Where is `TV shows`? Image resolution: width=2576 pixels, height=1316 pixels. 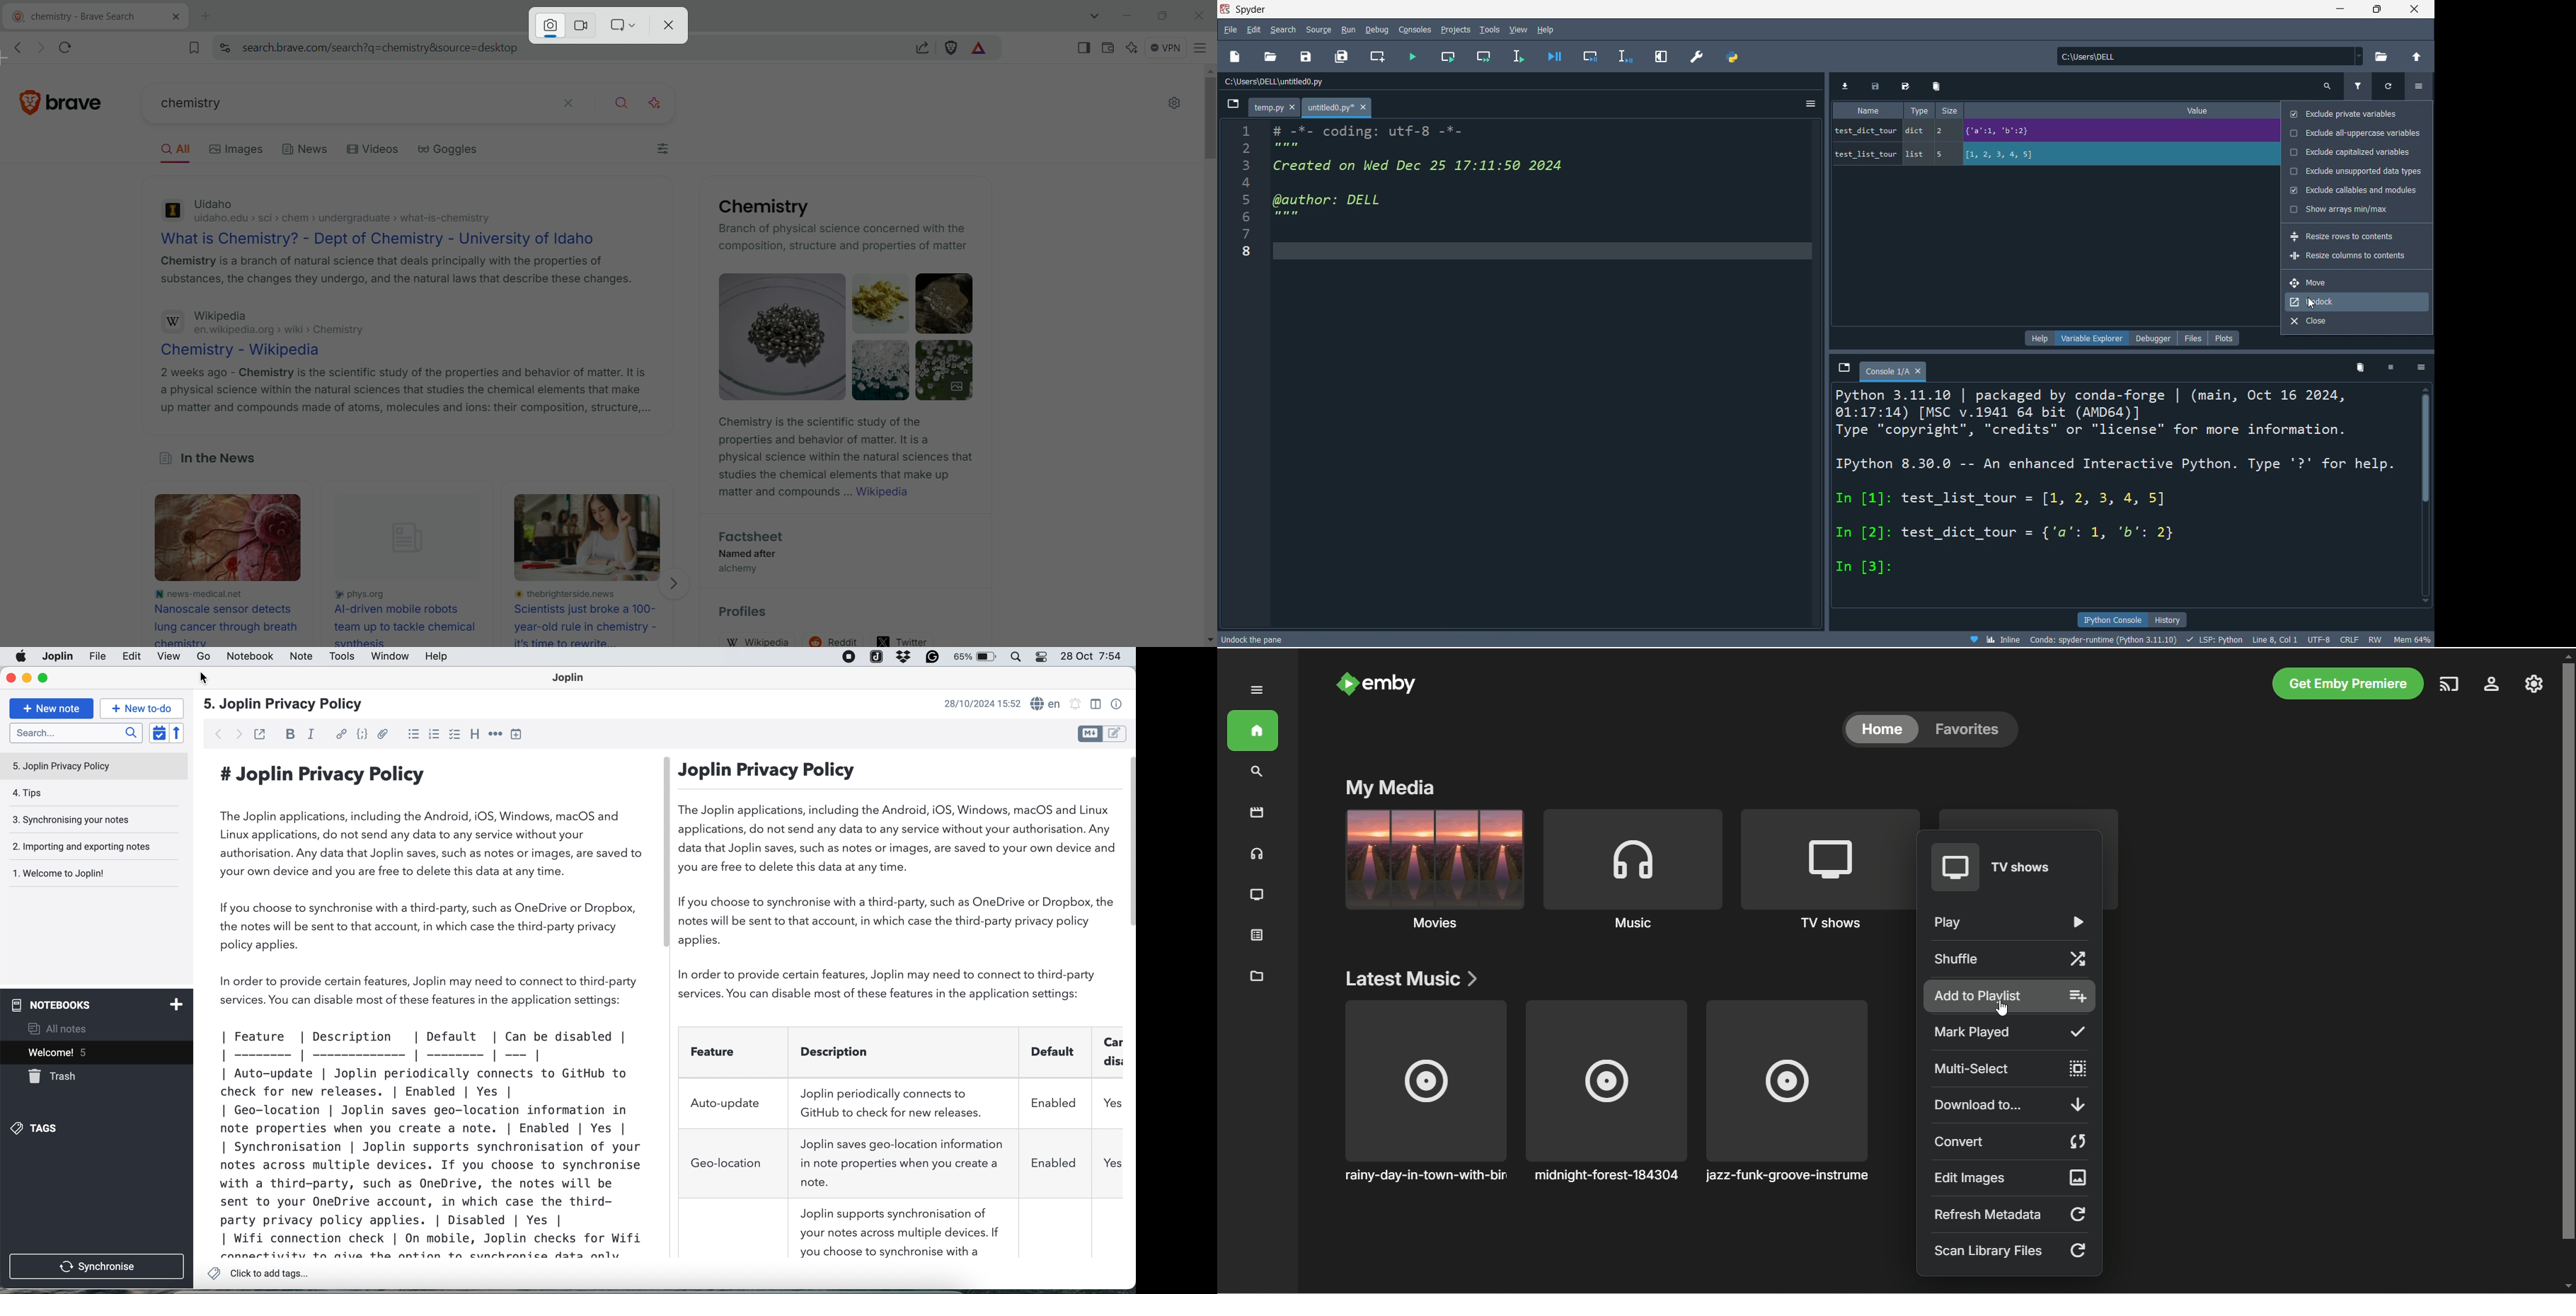 TV shows is located at coordinates (1823, 867).